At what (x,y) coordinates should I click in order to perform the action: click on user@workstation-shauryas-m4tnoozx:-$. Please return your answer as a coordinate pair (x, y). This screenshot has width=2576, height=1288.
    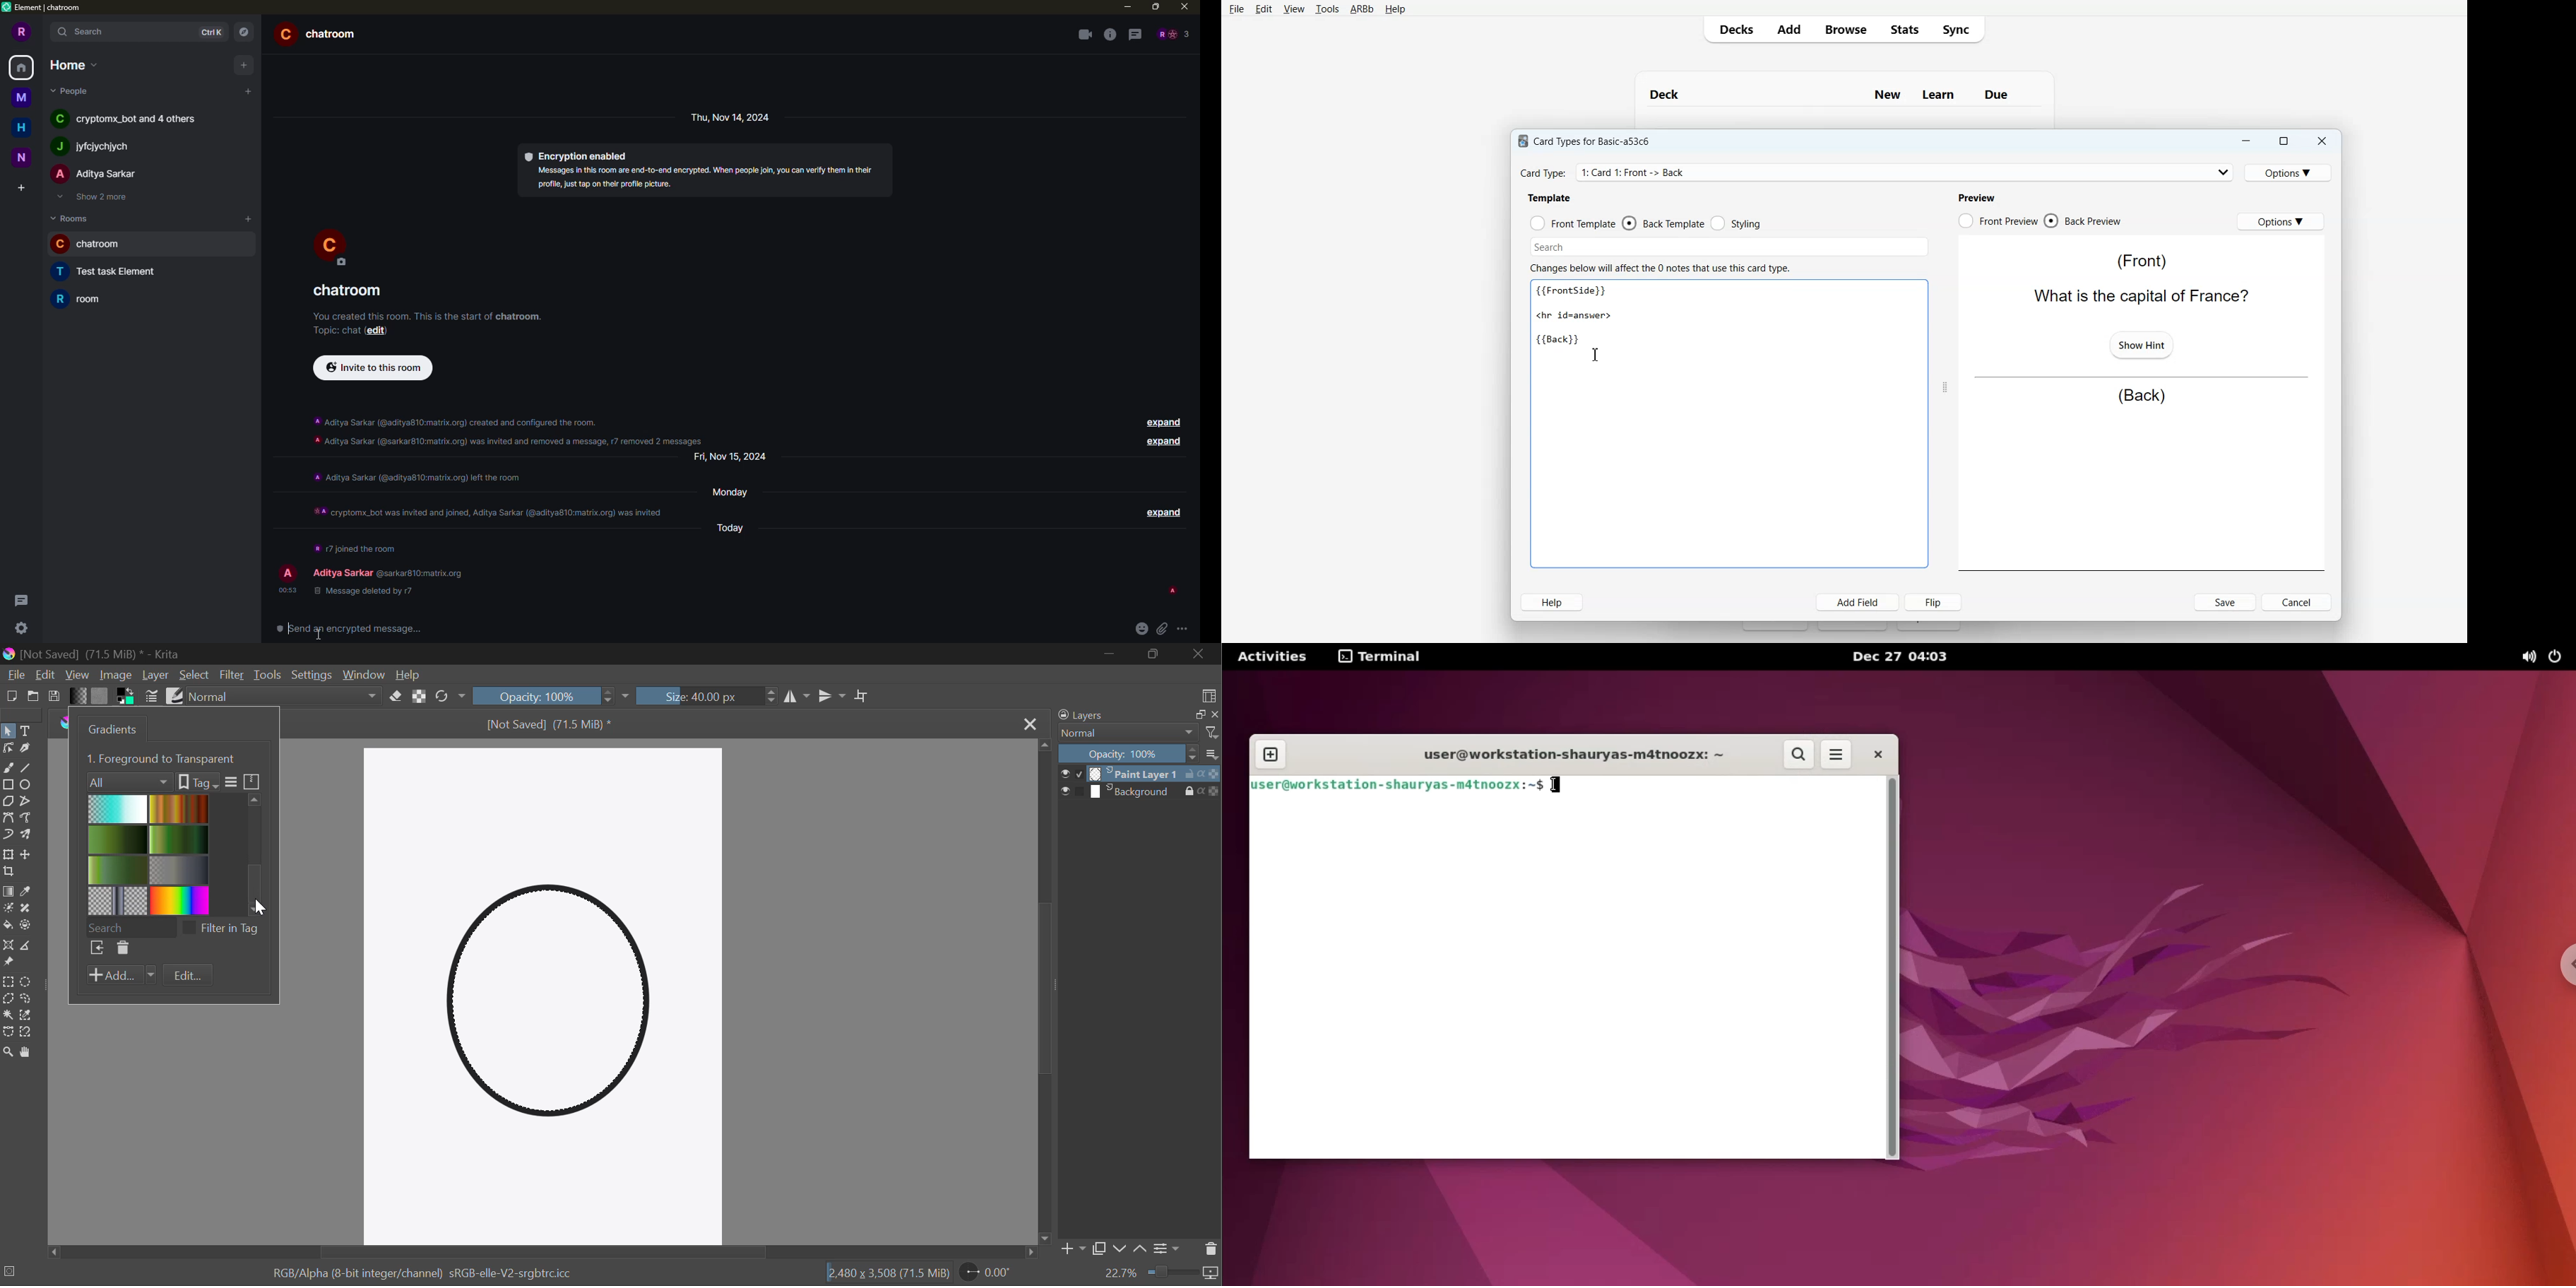
    Looking at the image, I should click on (1394, 785).